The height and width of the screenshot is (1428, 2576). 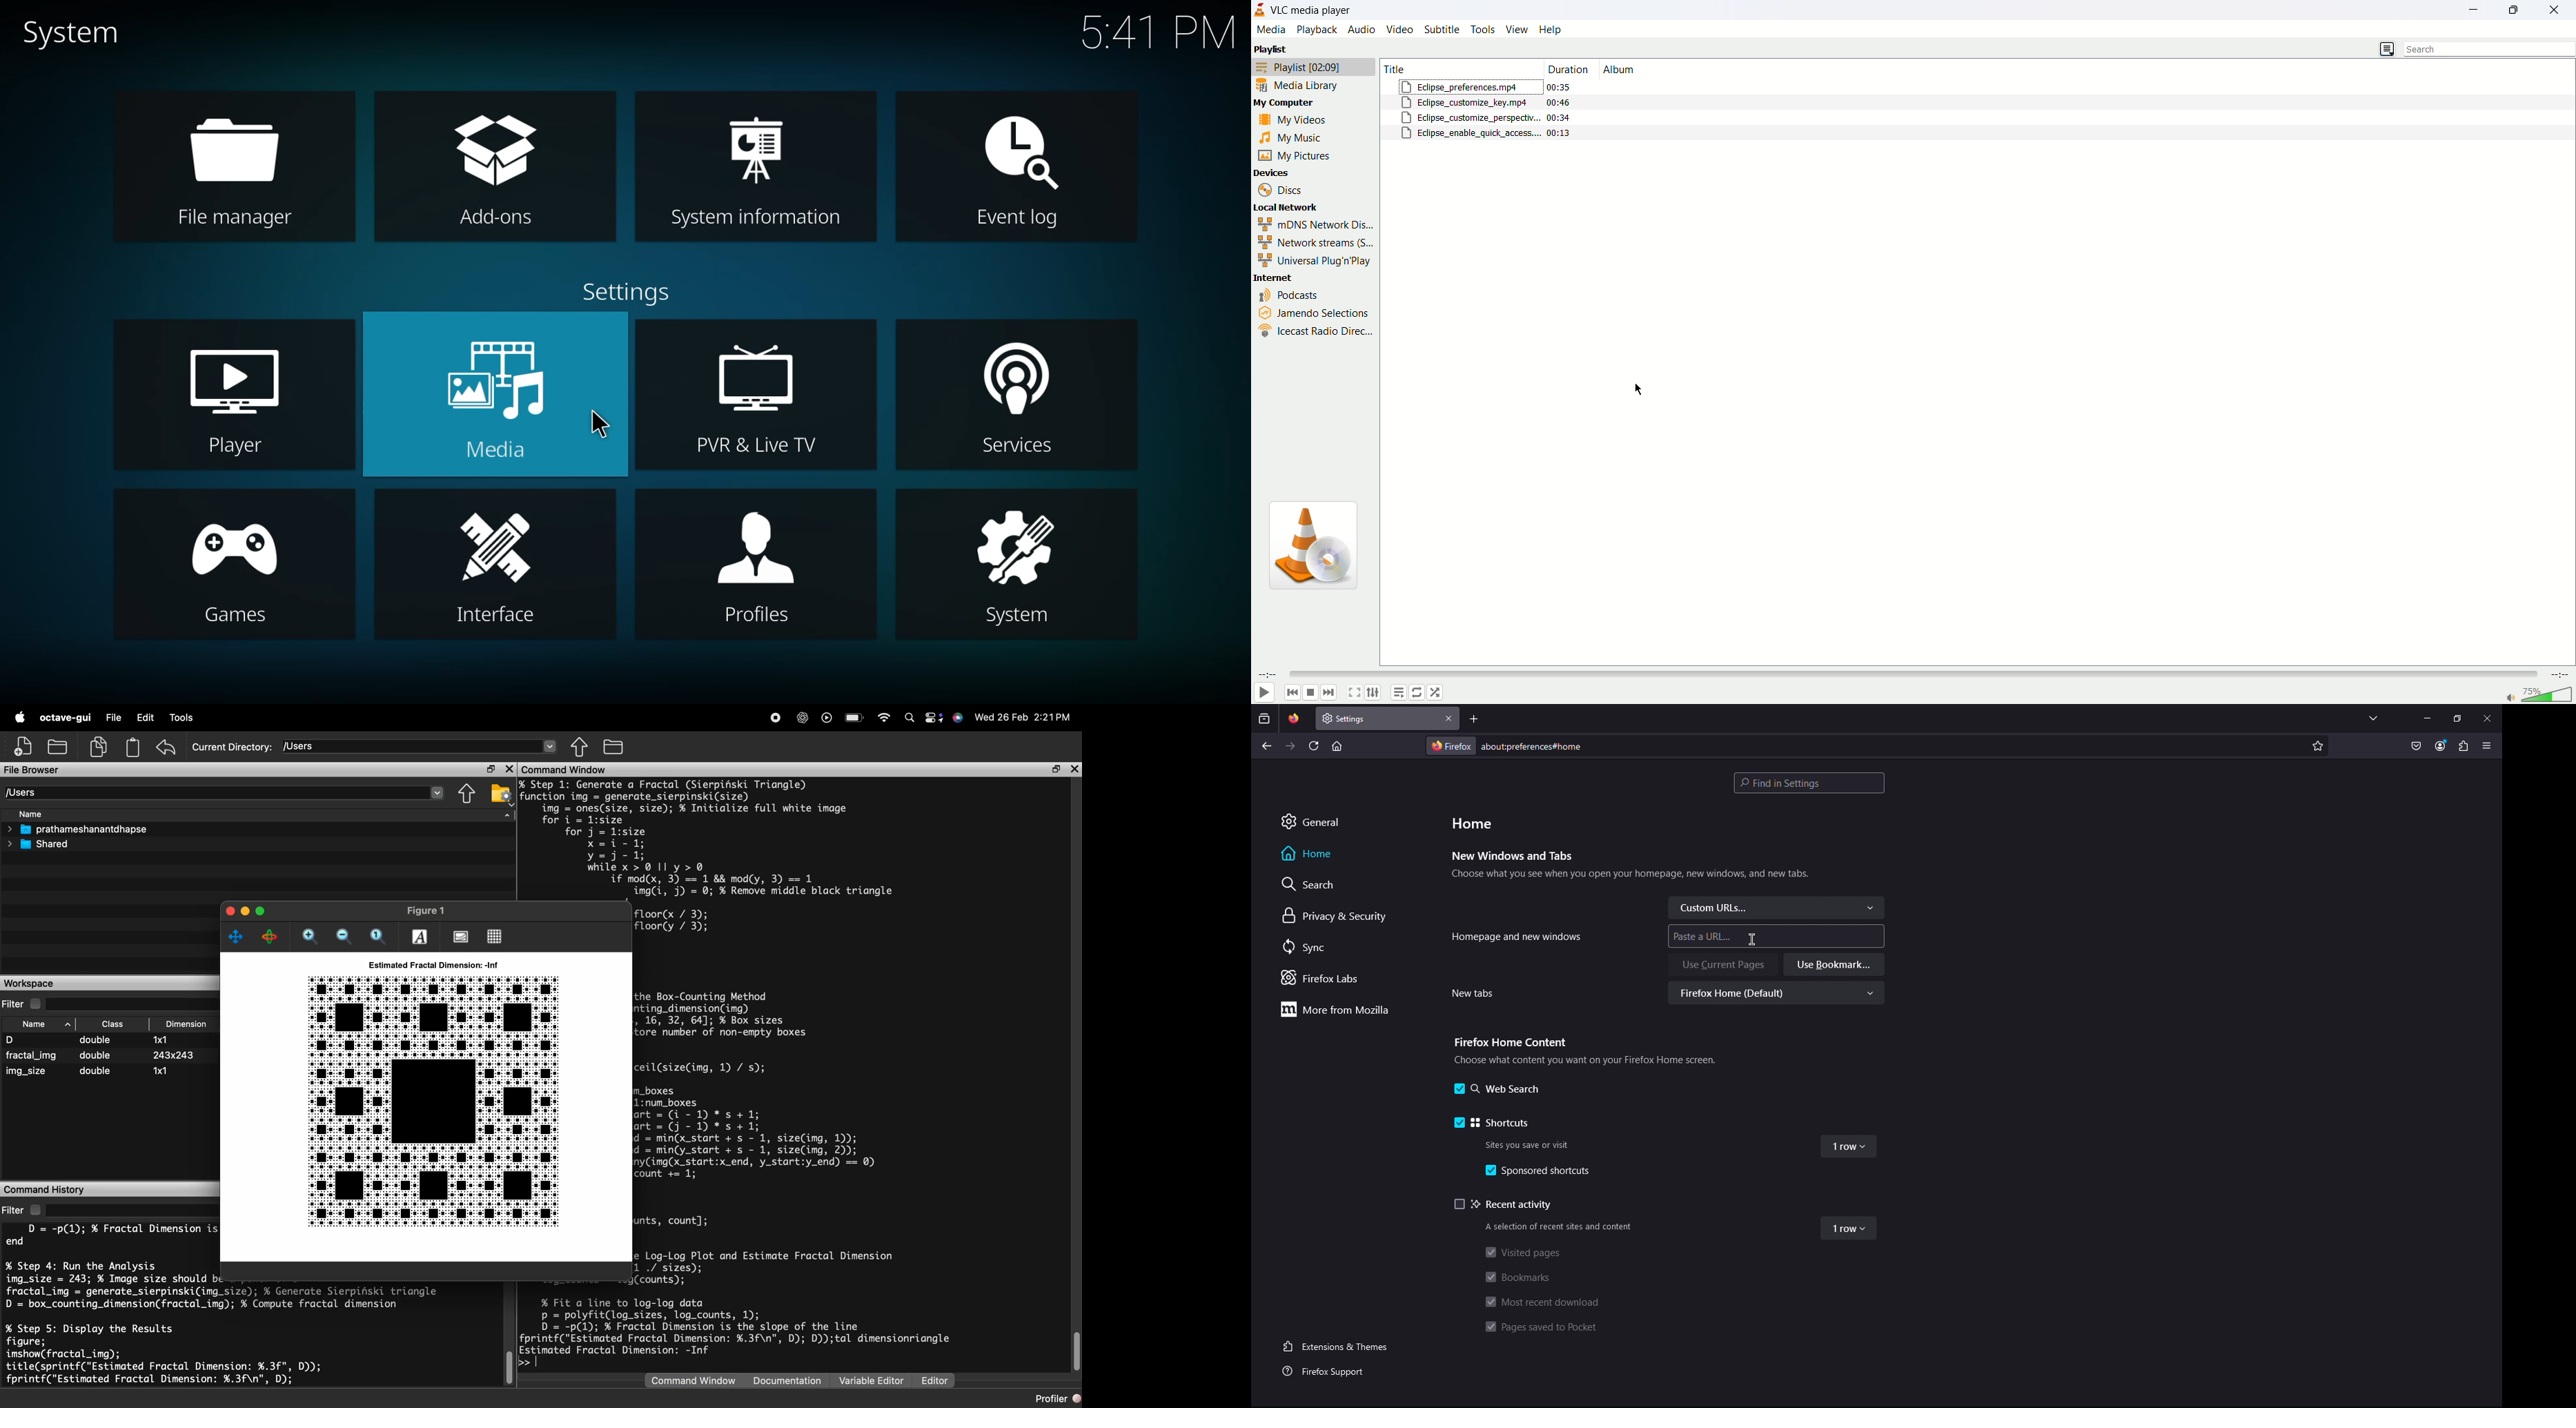 I want to click on Command Window, so click(x=565, y=768).